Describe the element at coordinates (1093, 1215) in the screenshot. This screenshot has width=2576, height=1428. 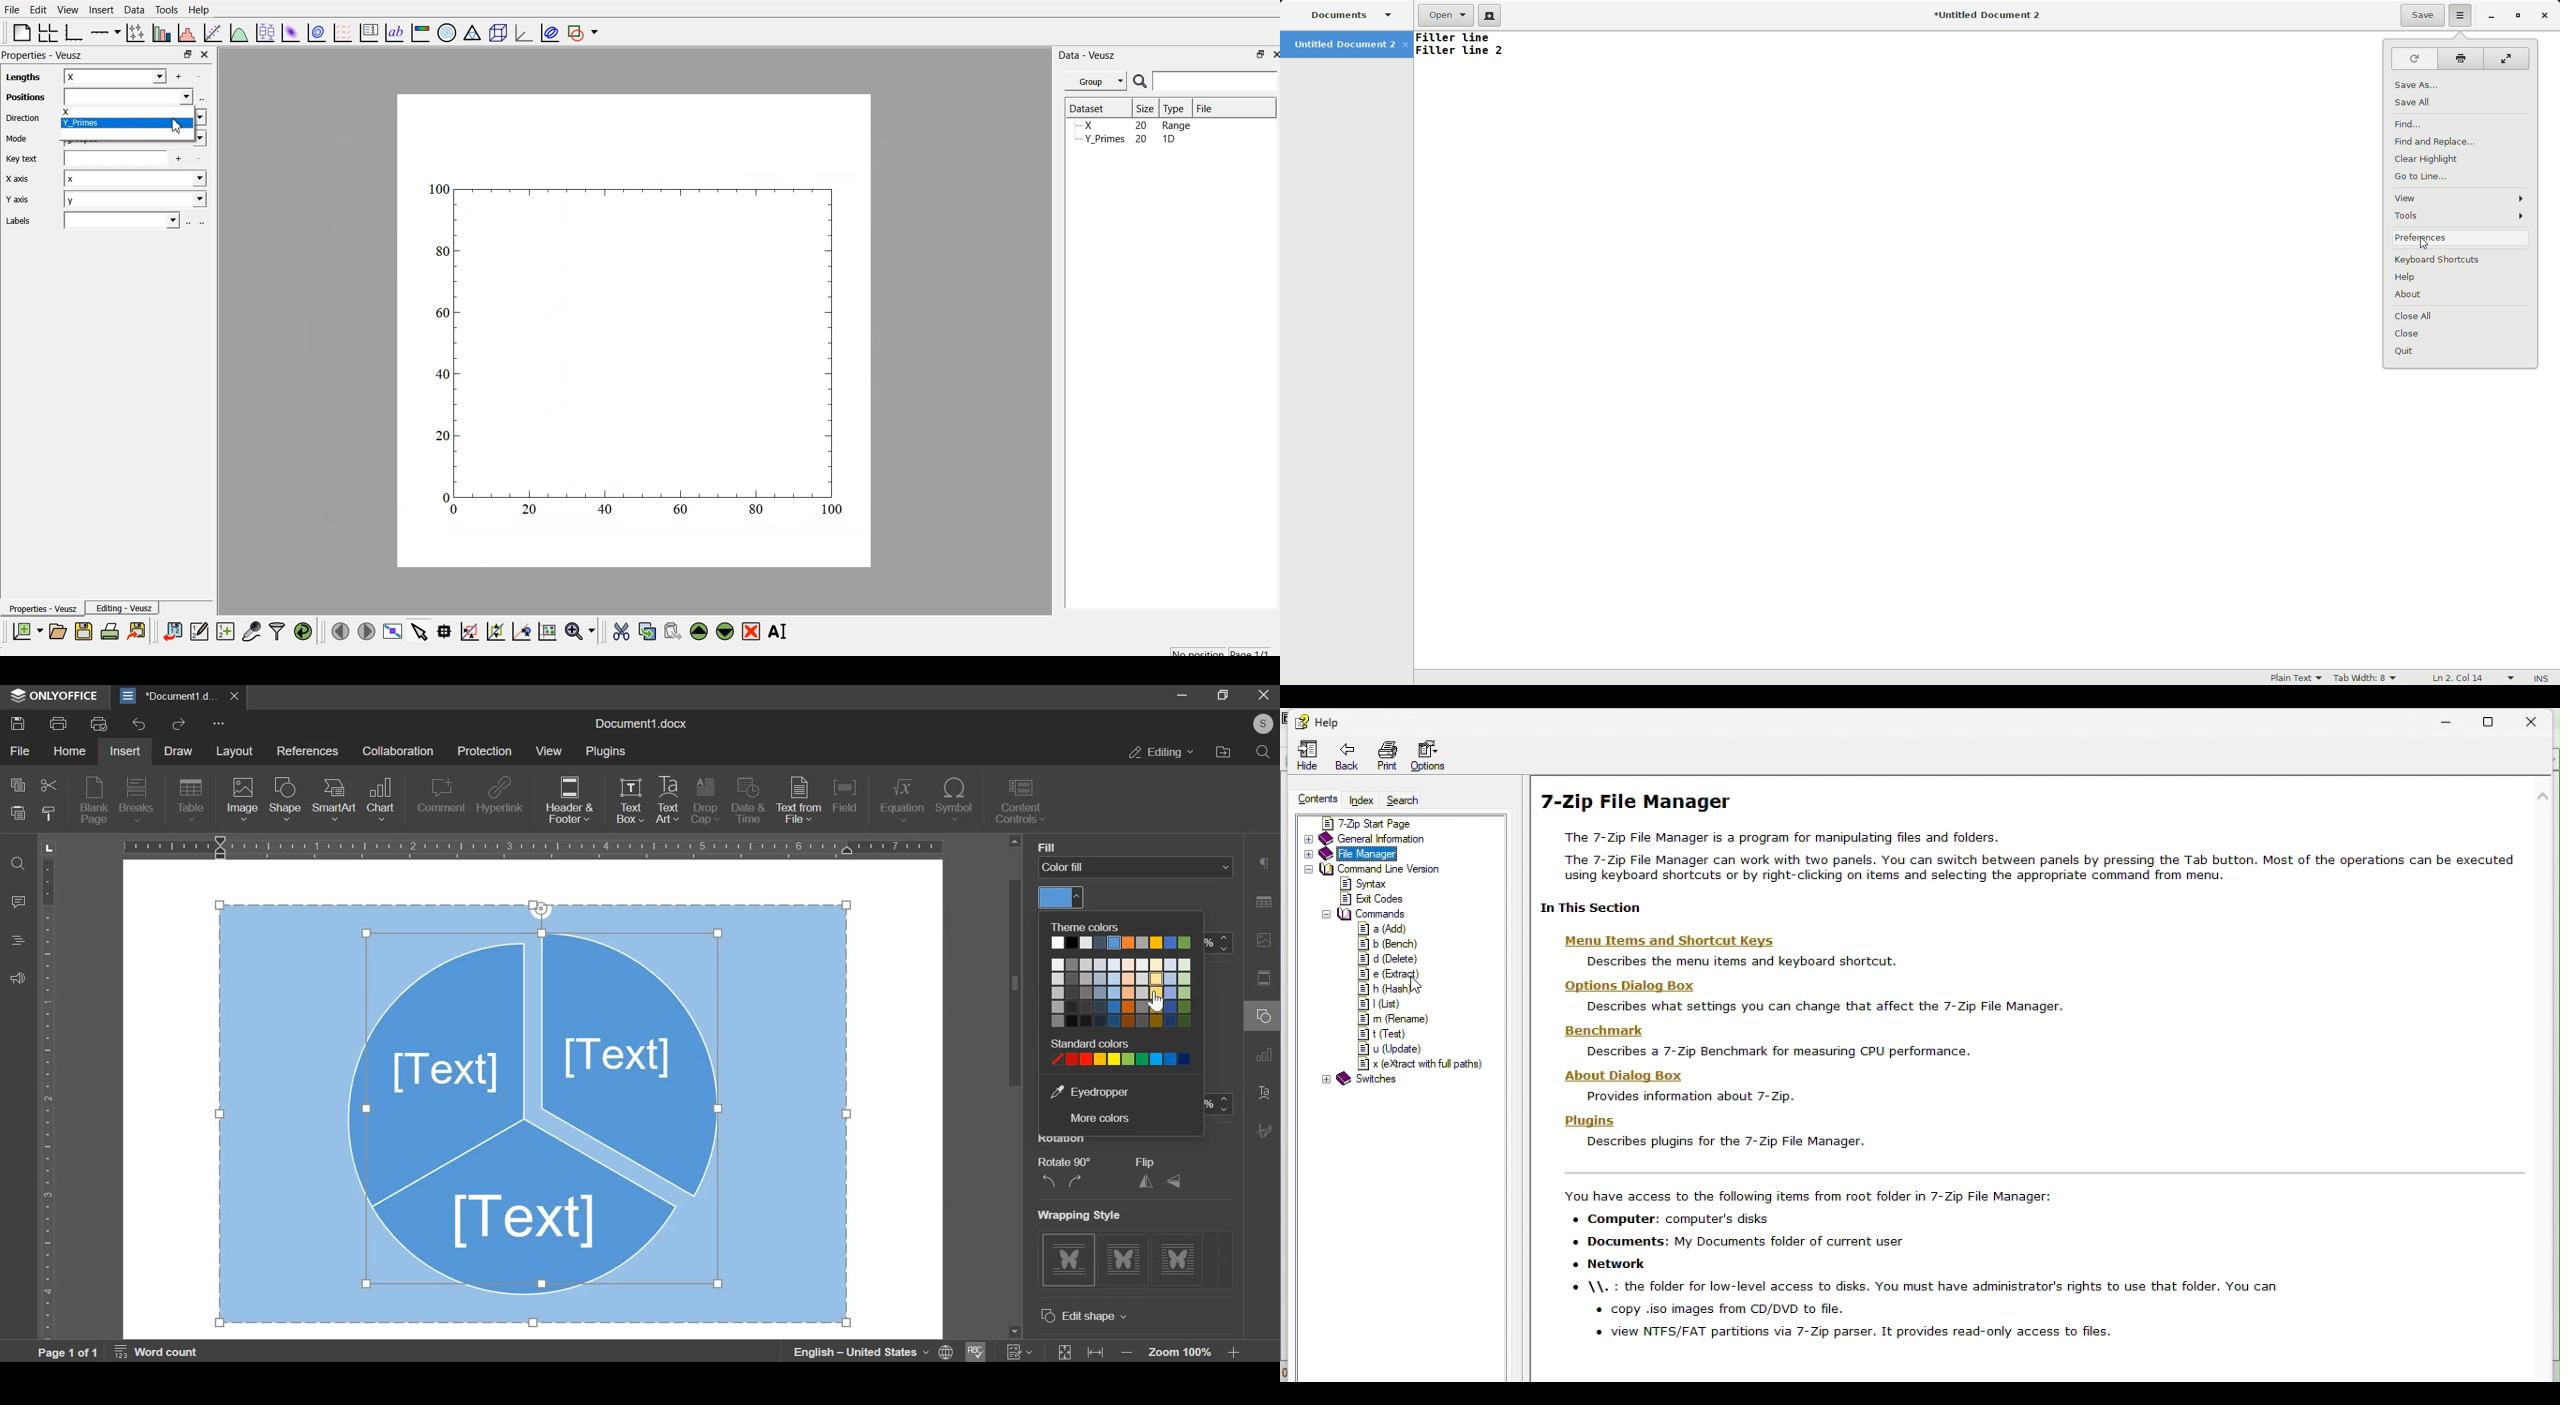
I see `` at that location.